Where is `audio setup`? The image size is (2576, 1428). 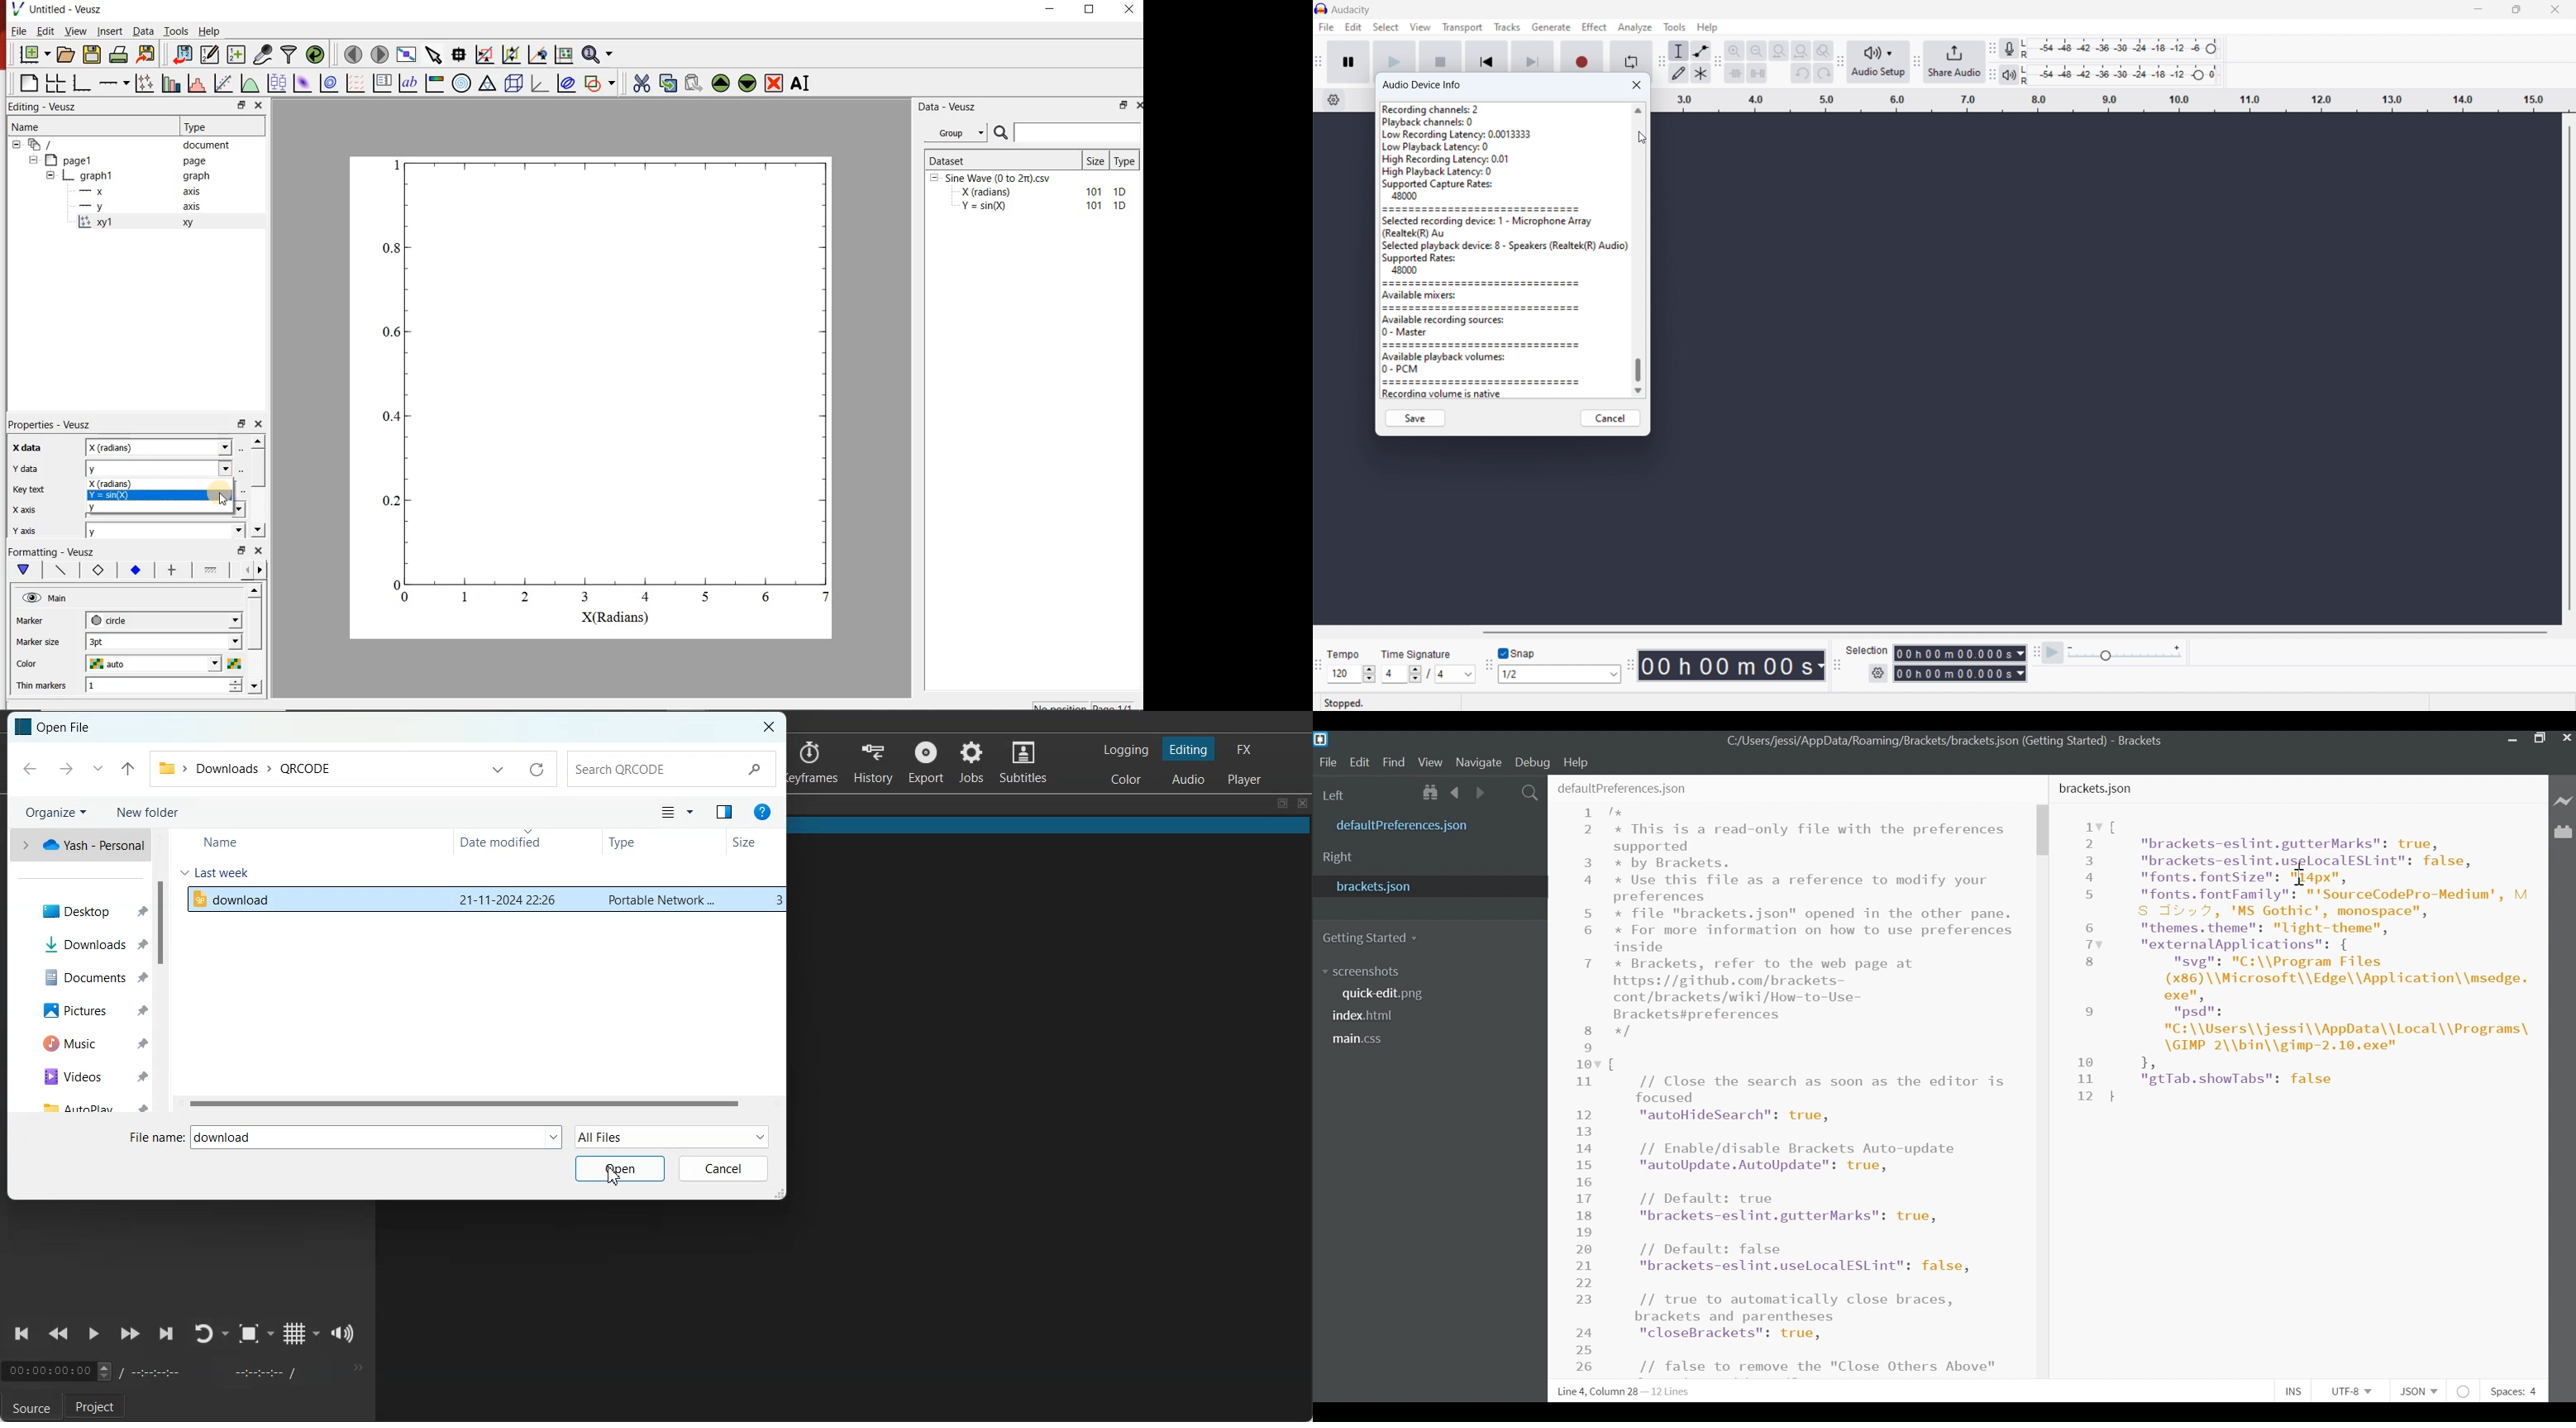
audio setup is located at coordinates (1879, 61).